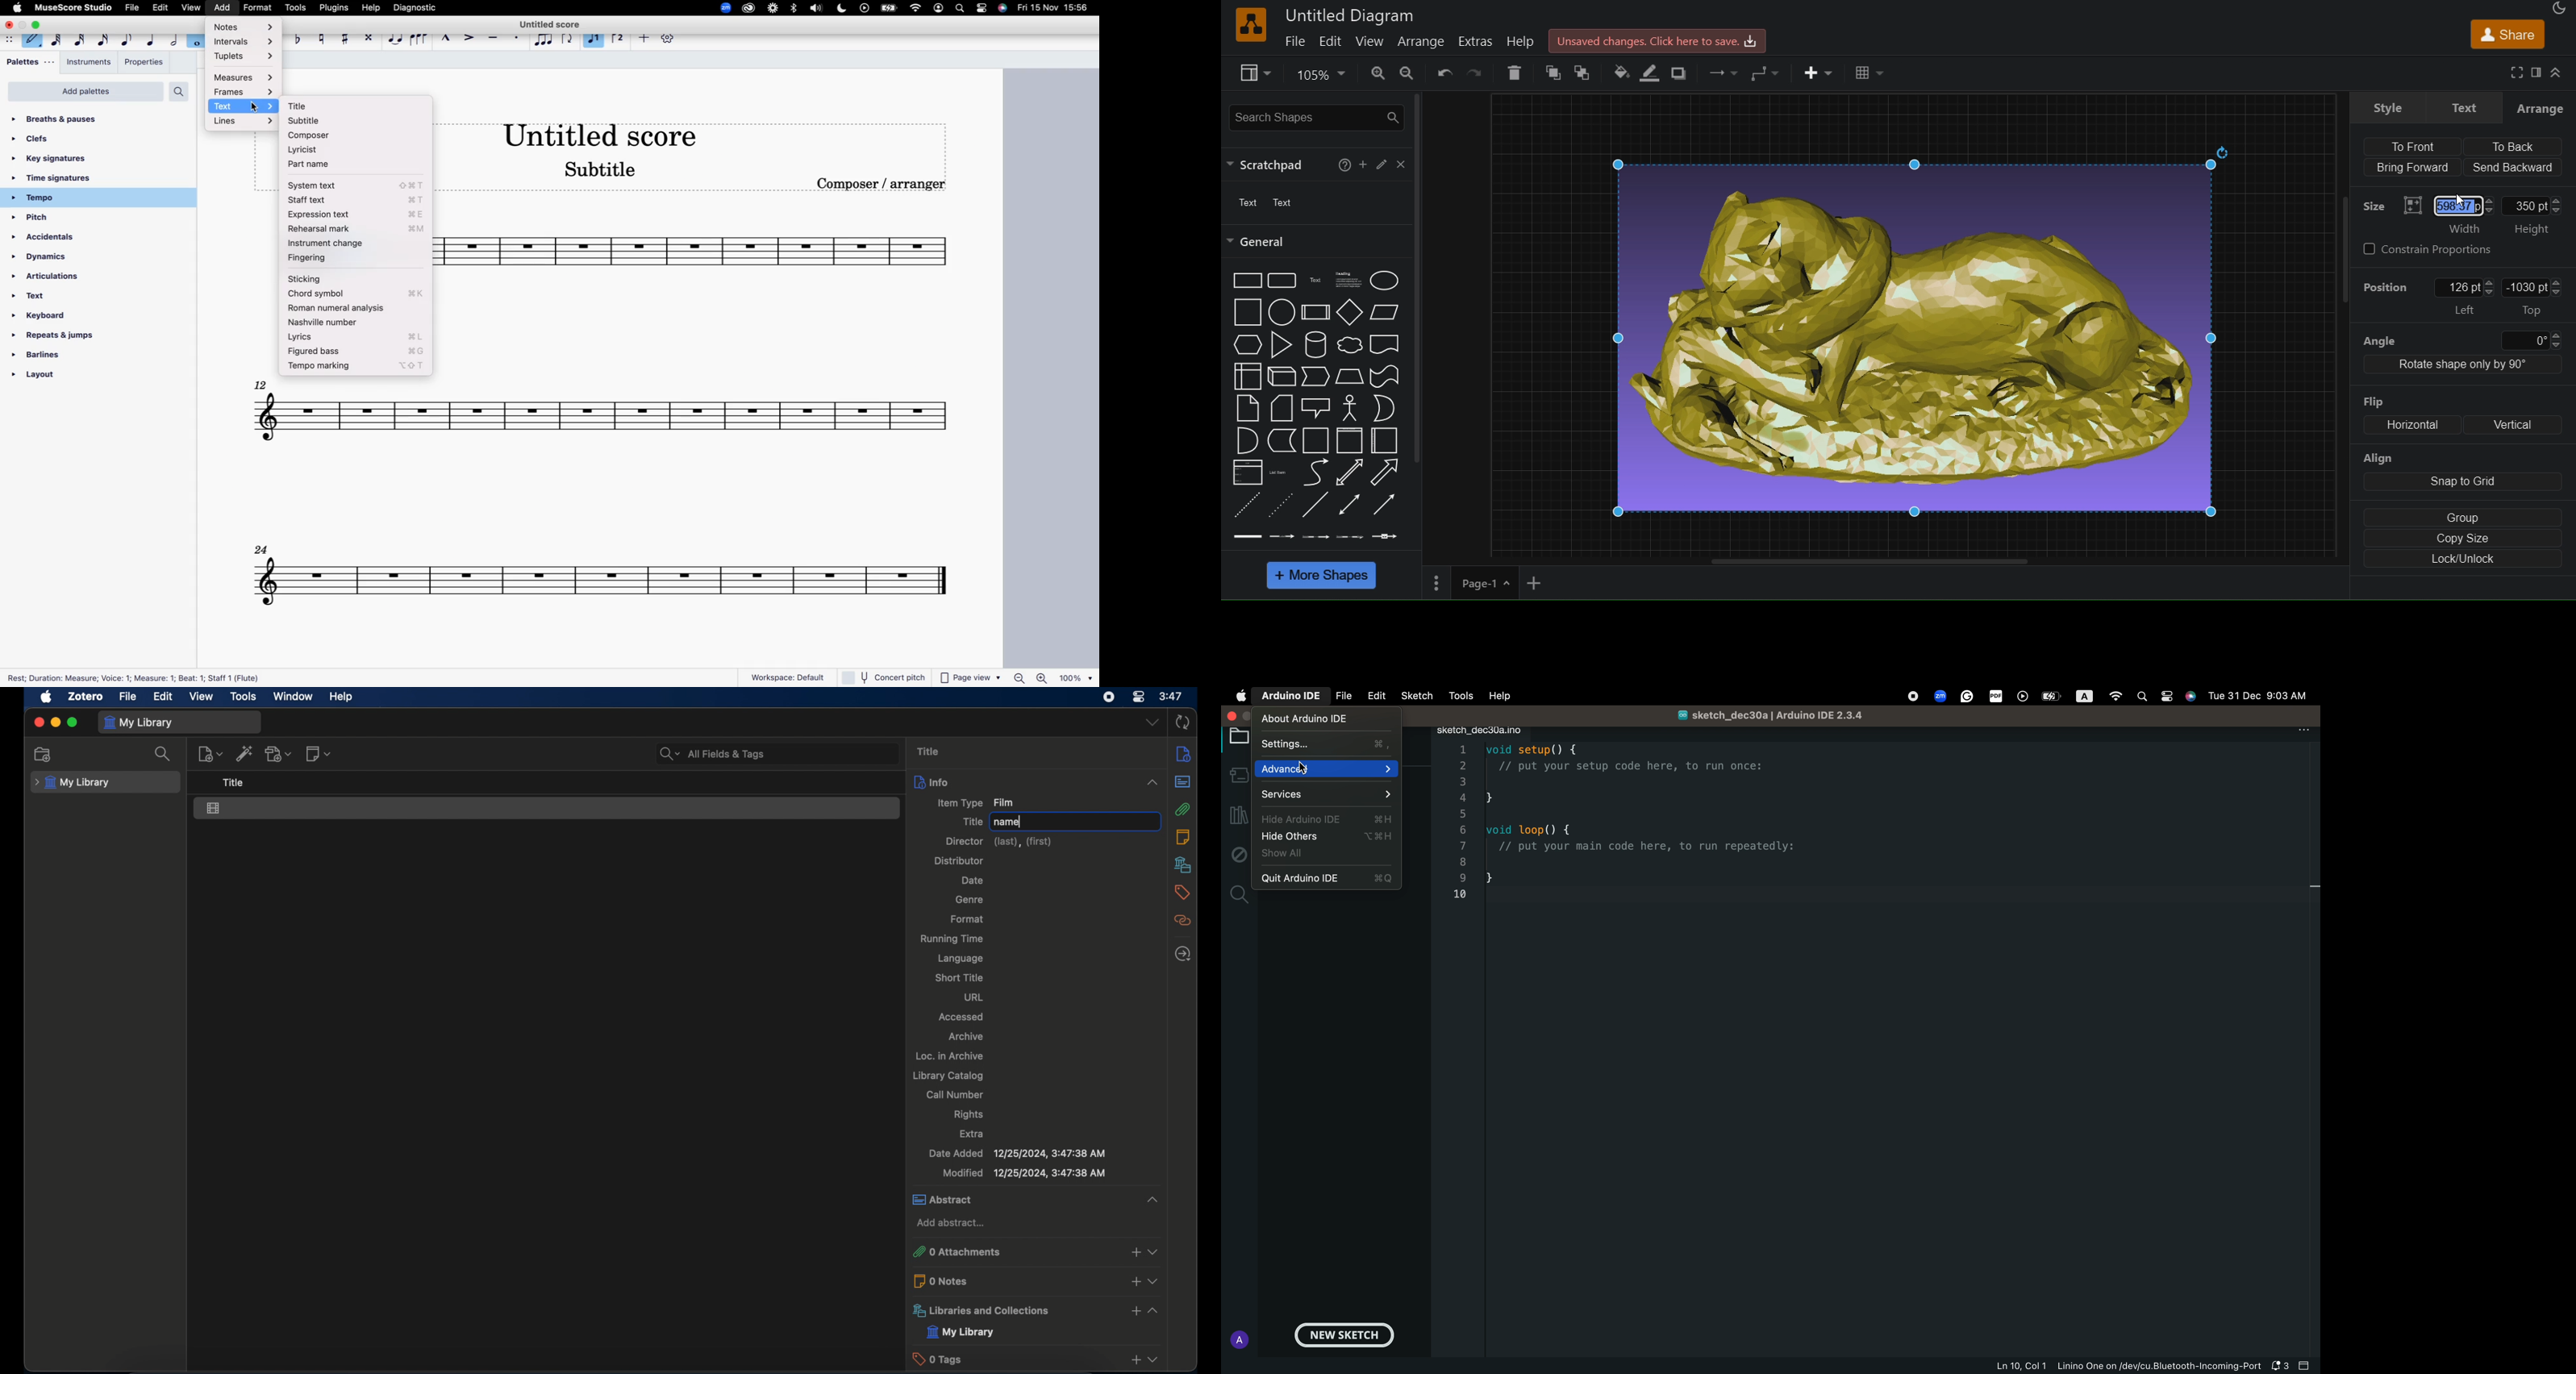 This screenshot has width=2576, height=1400. Describe the element at coordinates (67, 258) in the screenshot. I see `dynamics` at that location.